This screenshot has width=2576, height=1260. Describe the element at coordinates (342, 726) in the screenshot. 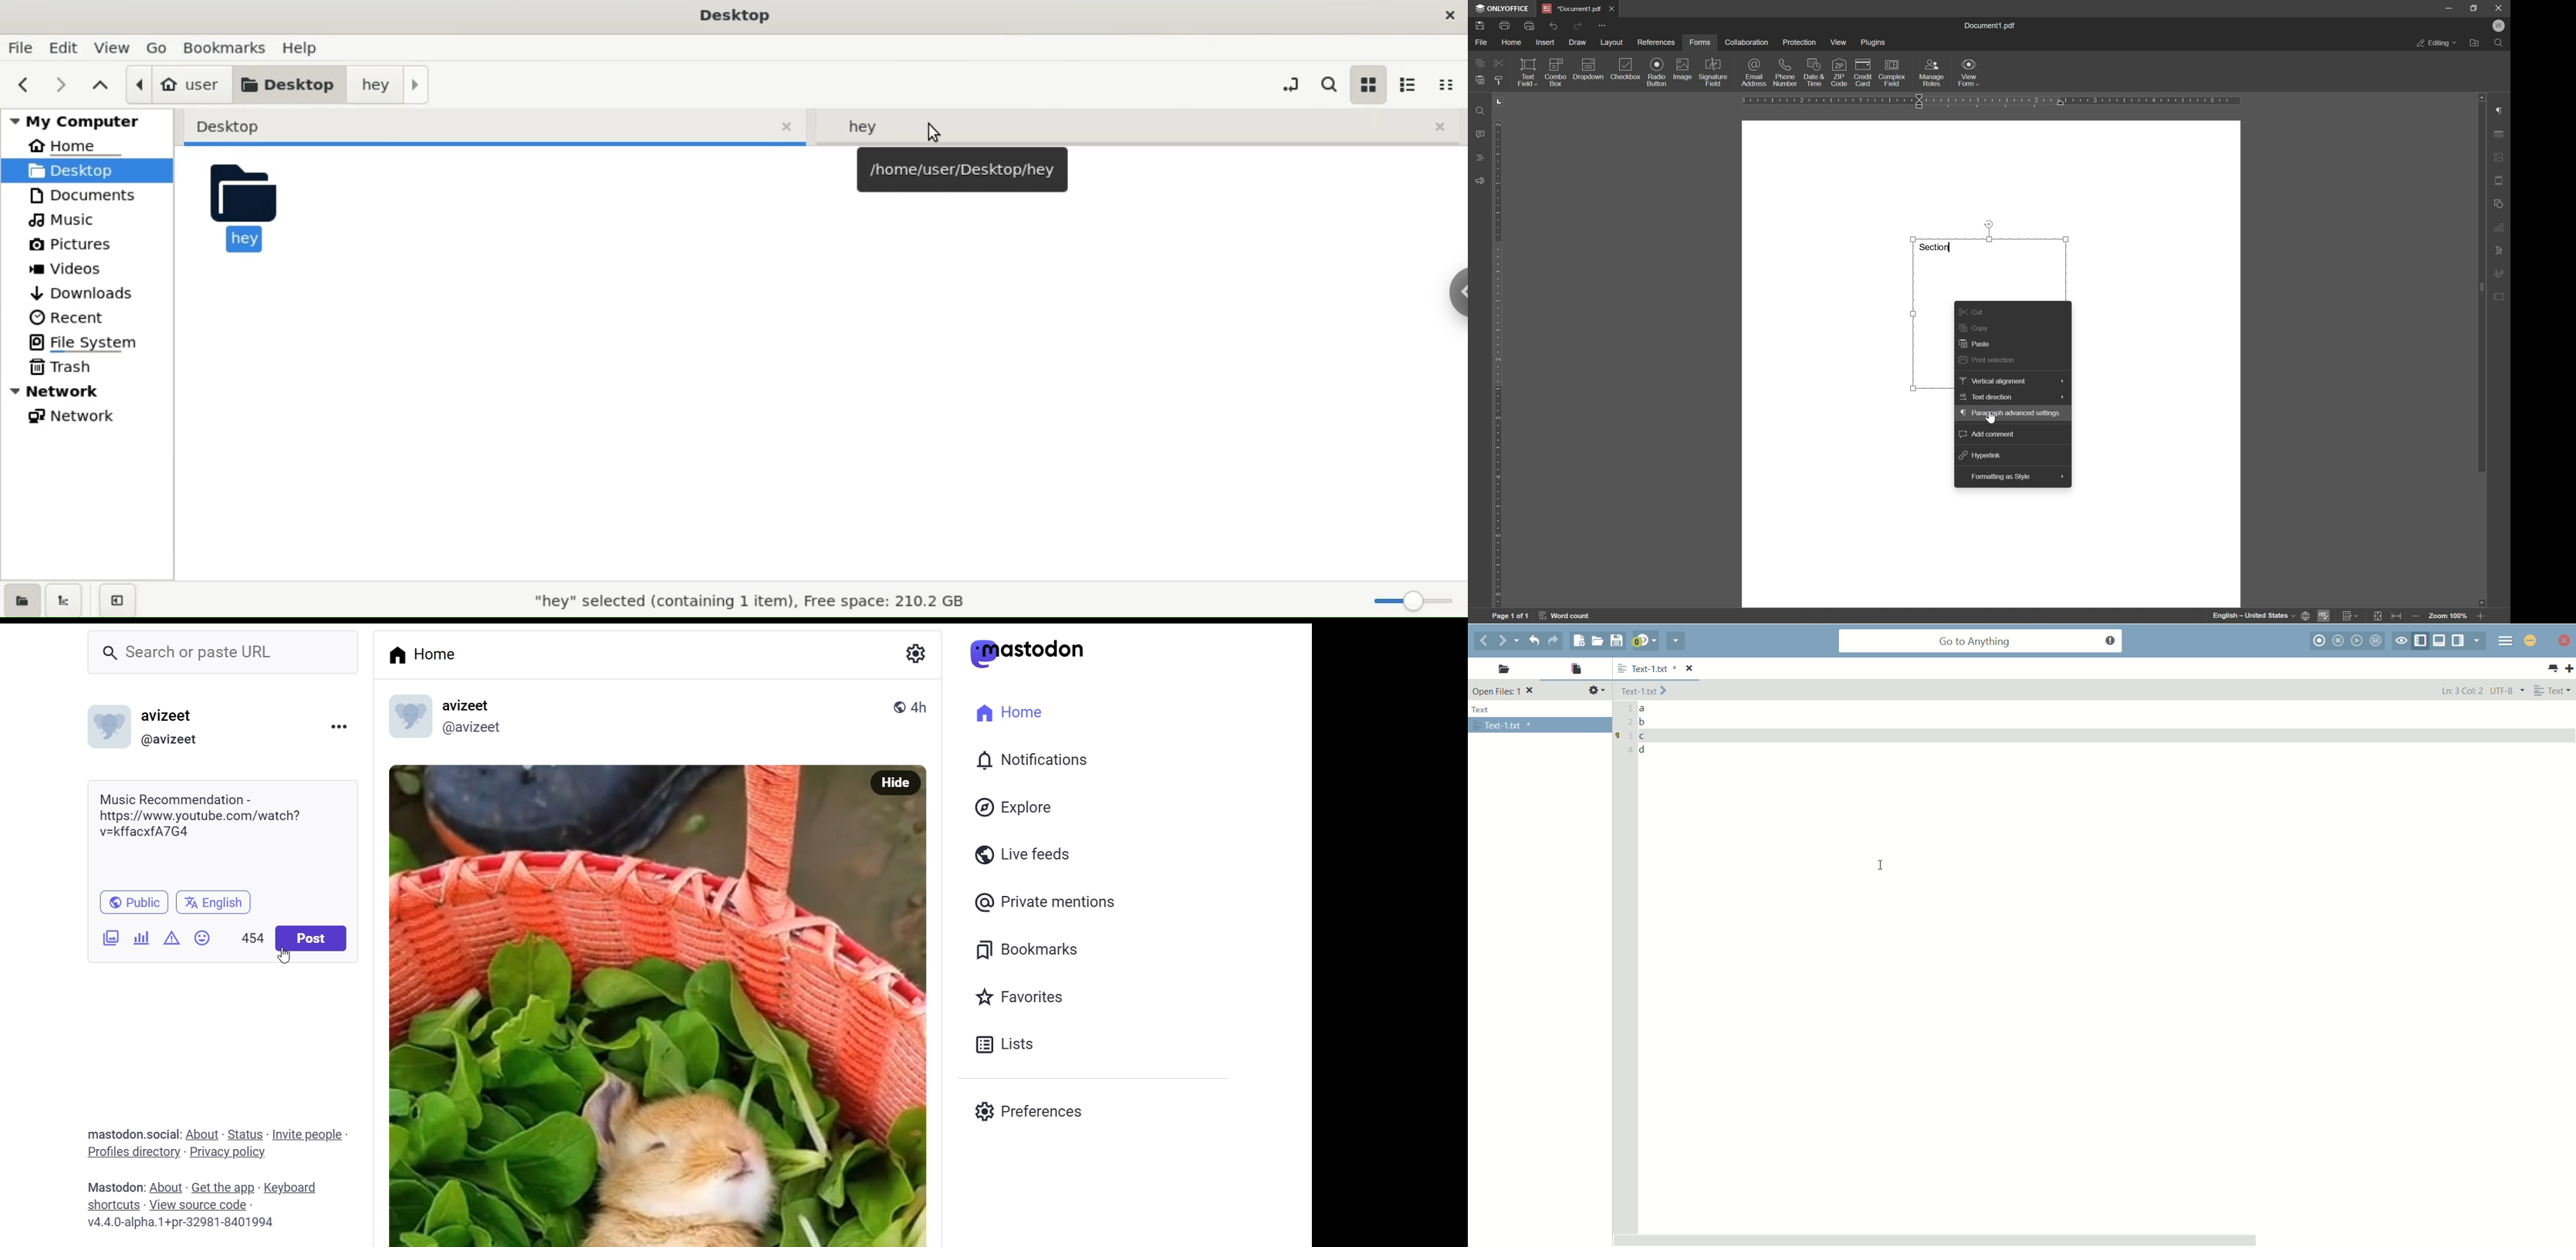

I see `Menu` at that location.